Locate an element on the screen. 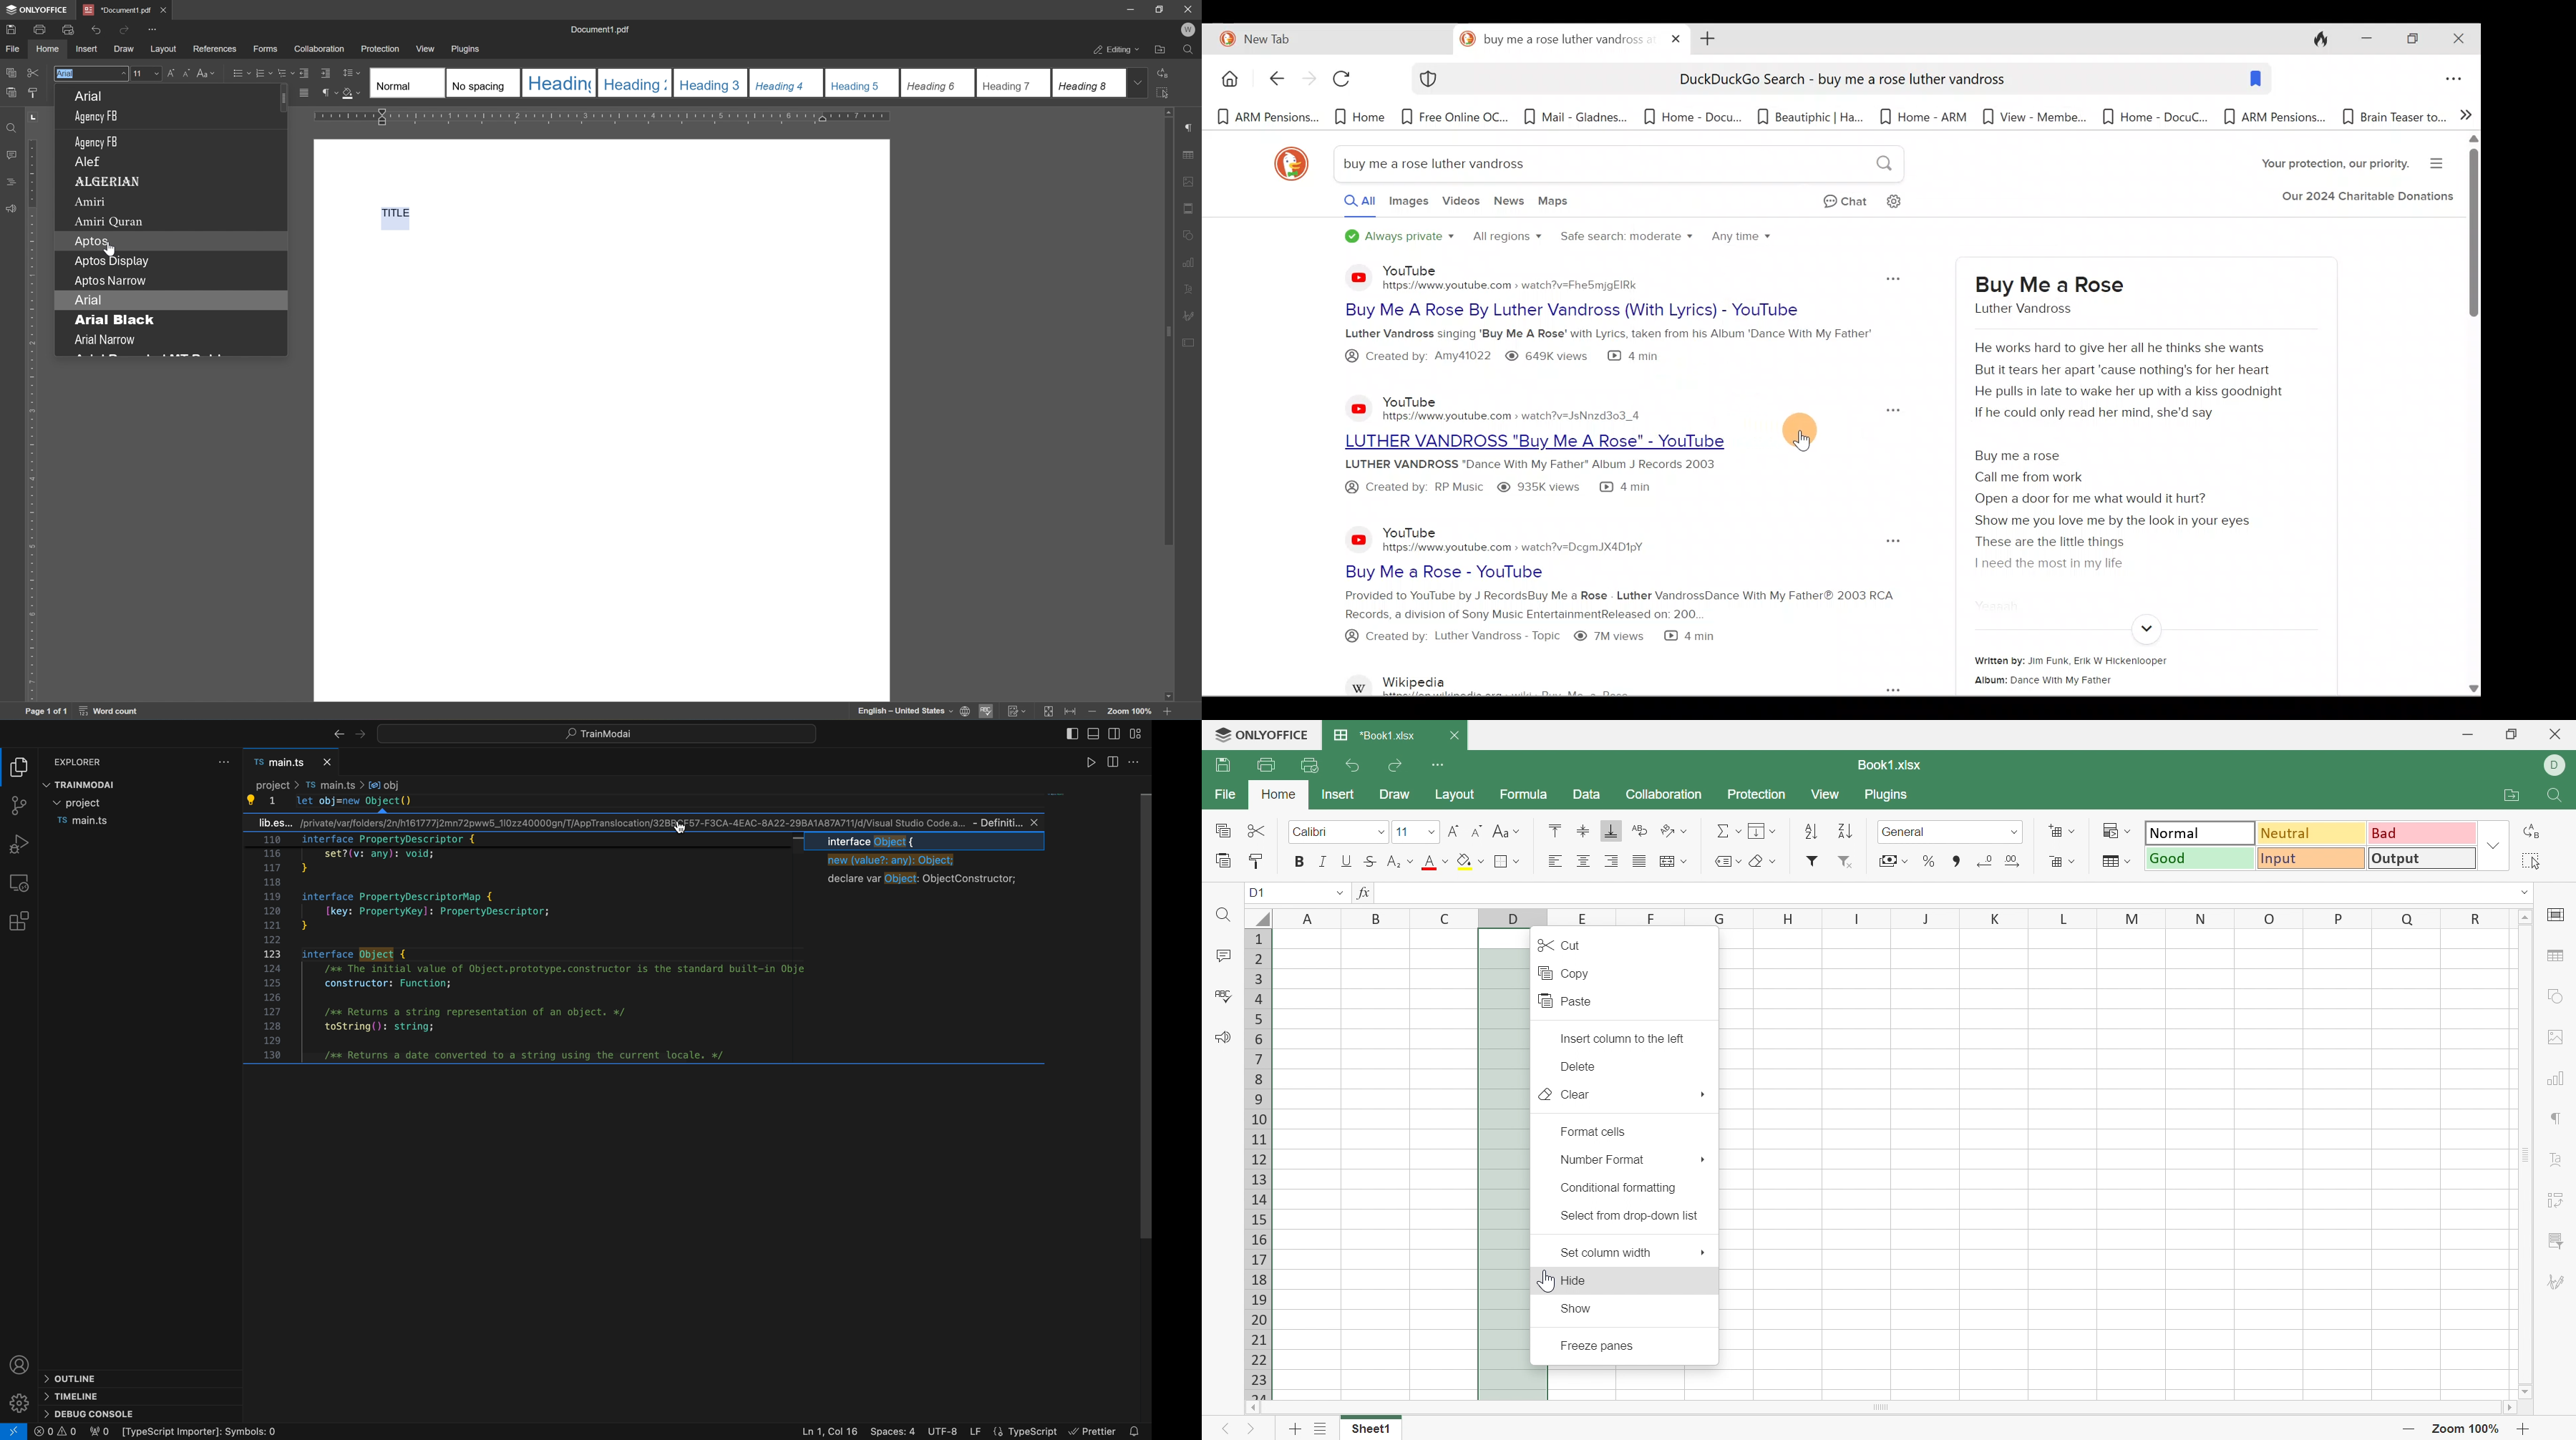 The height and width of the screenshot is (1456, 2576). Arial is located at coordinates (152, 300).